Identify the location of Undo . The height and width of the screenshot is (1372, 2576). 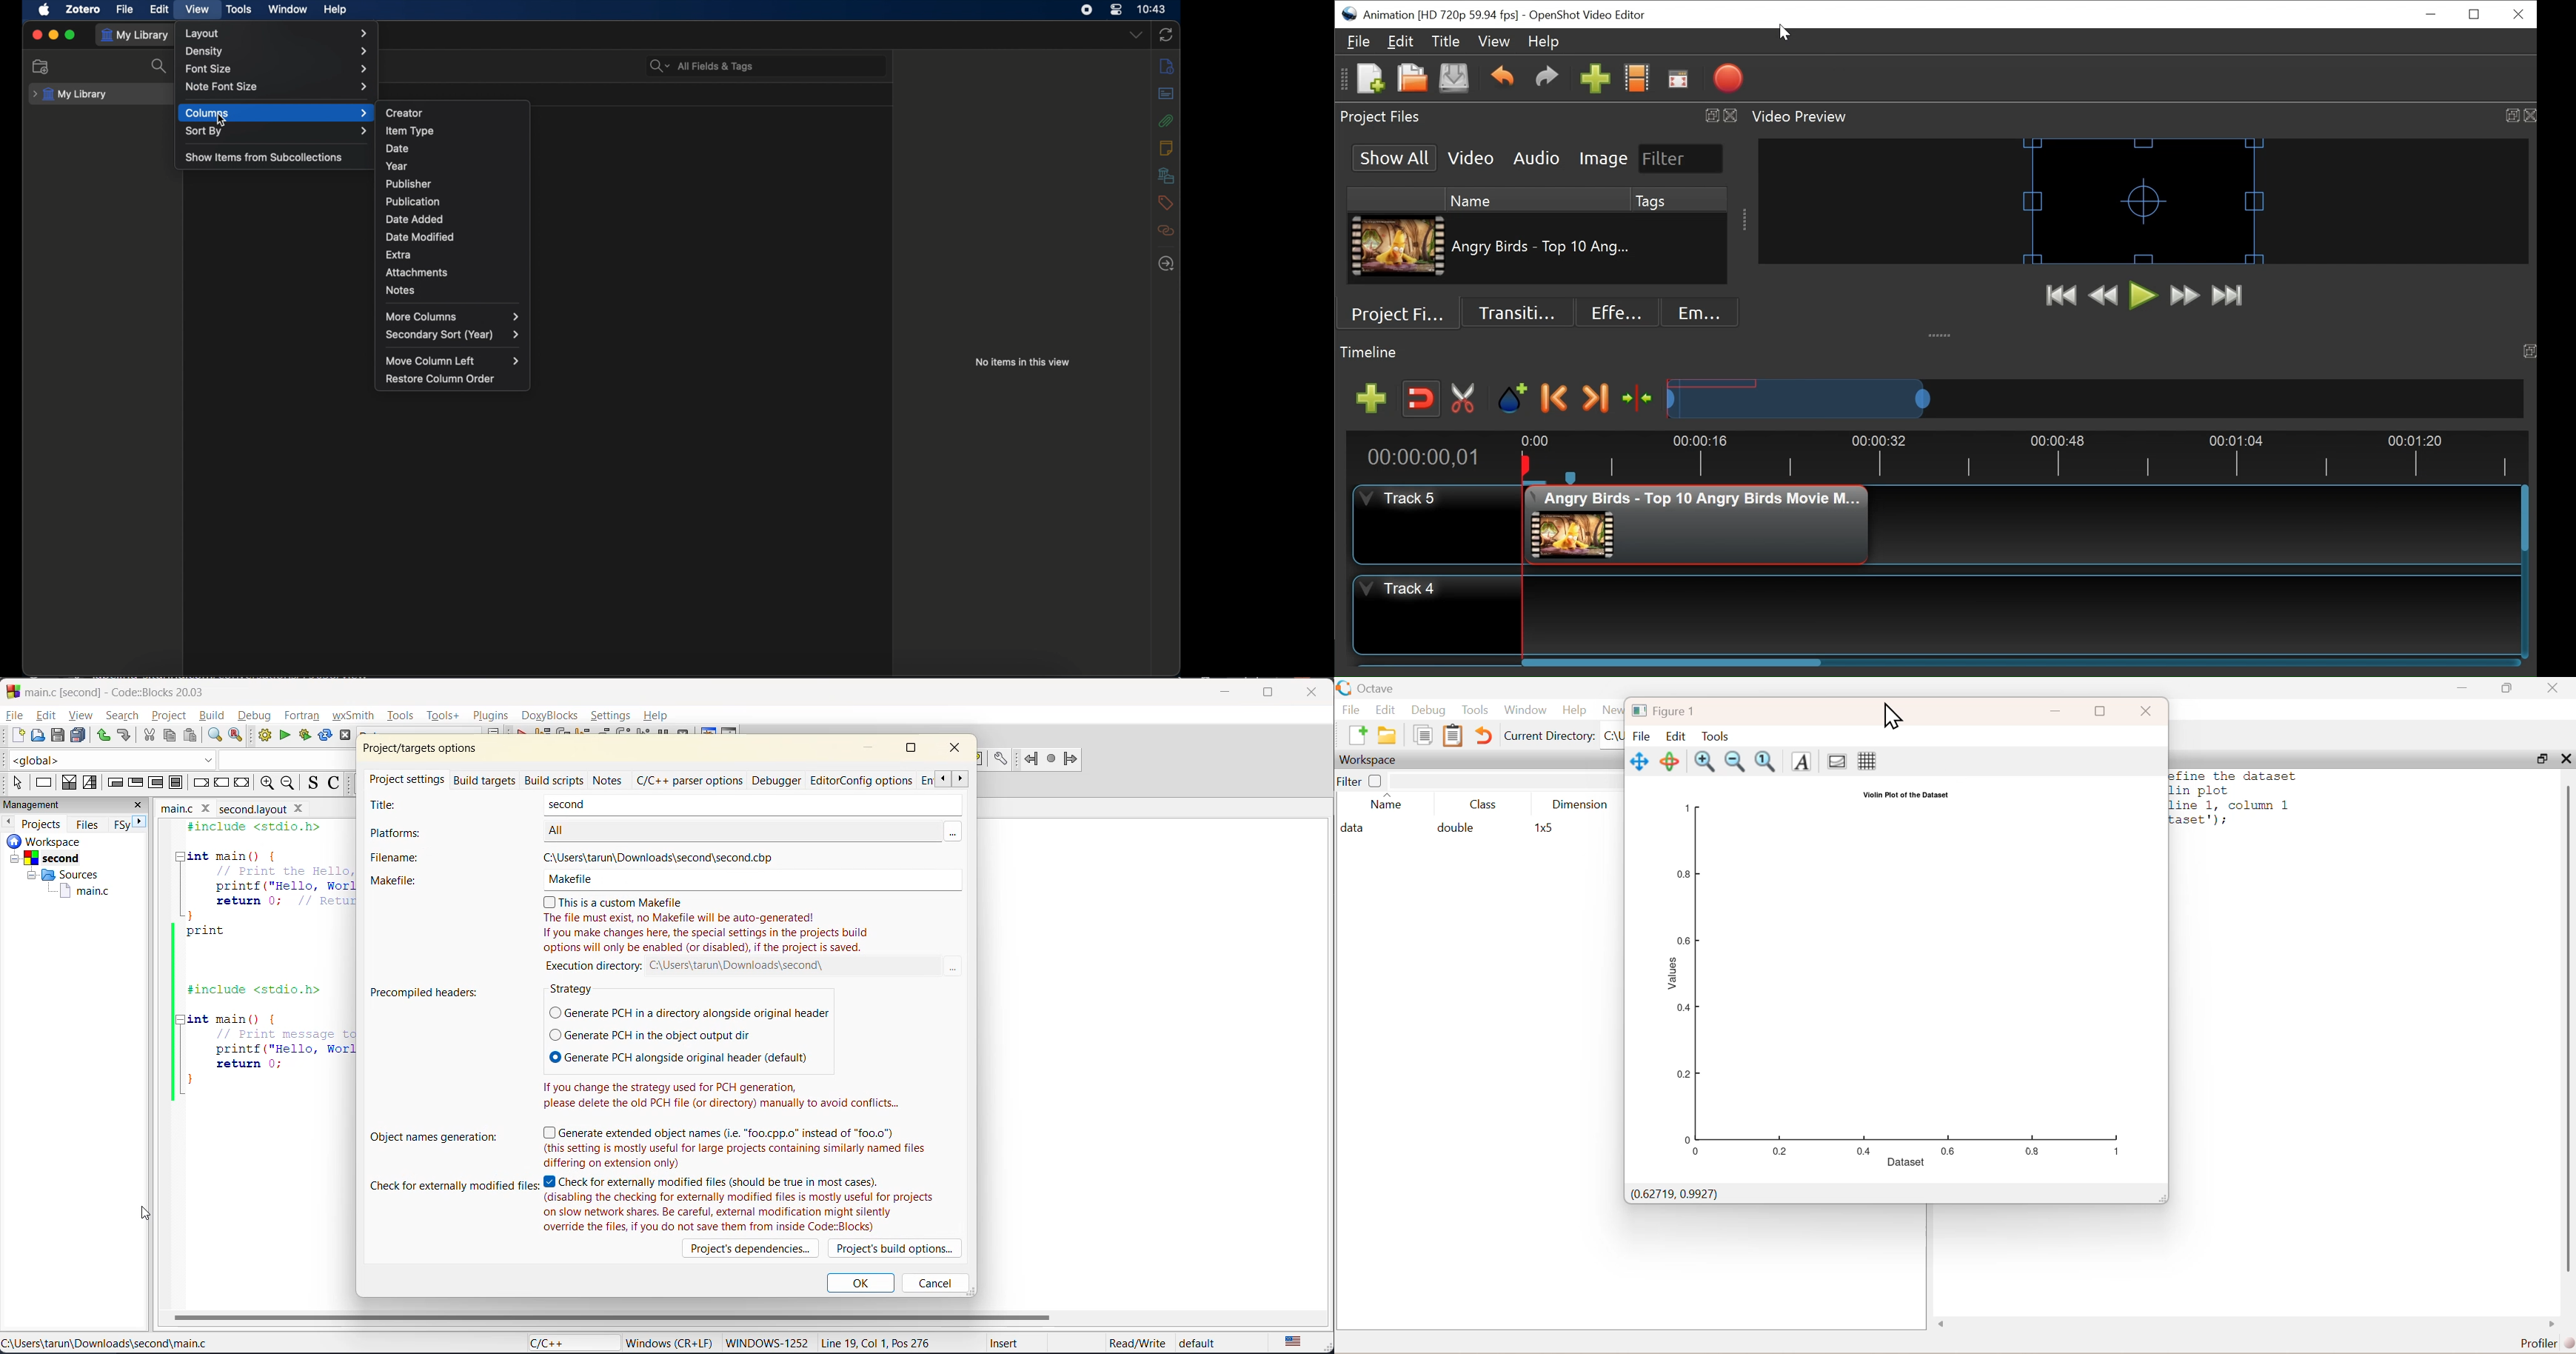
(1483, 735).